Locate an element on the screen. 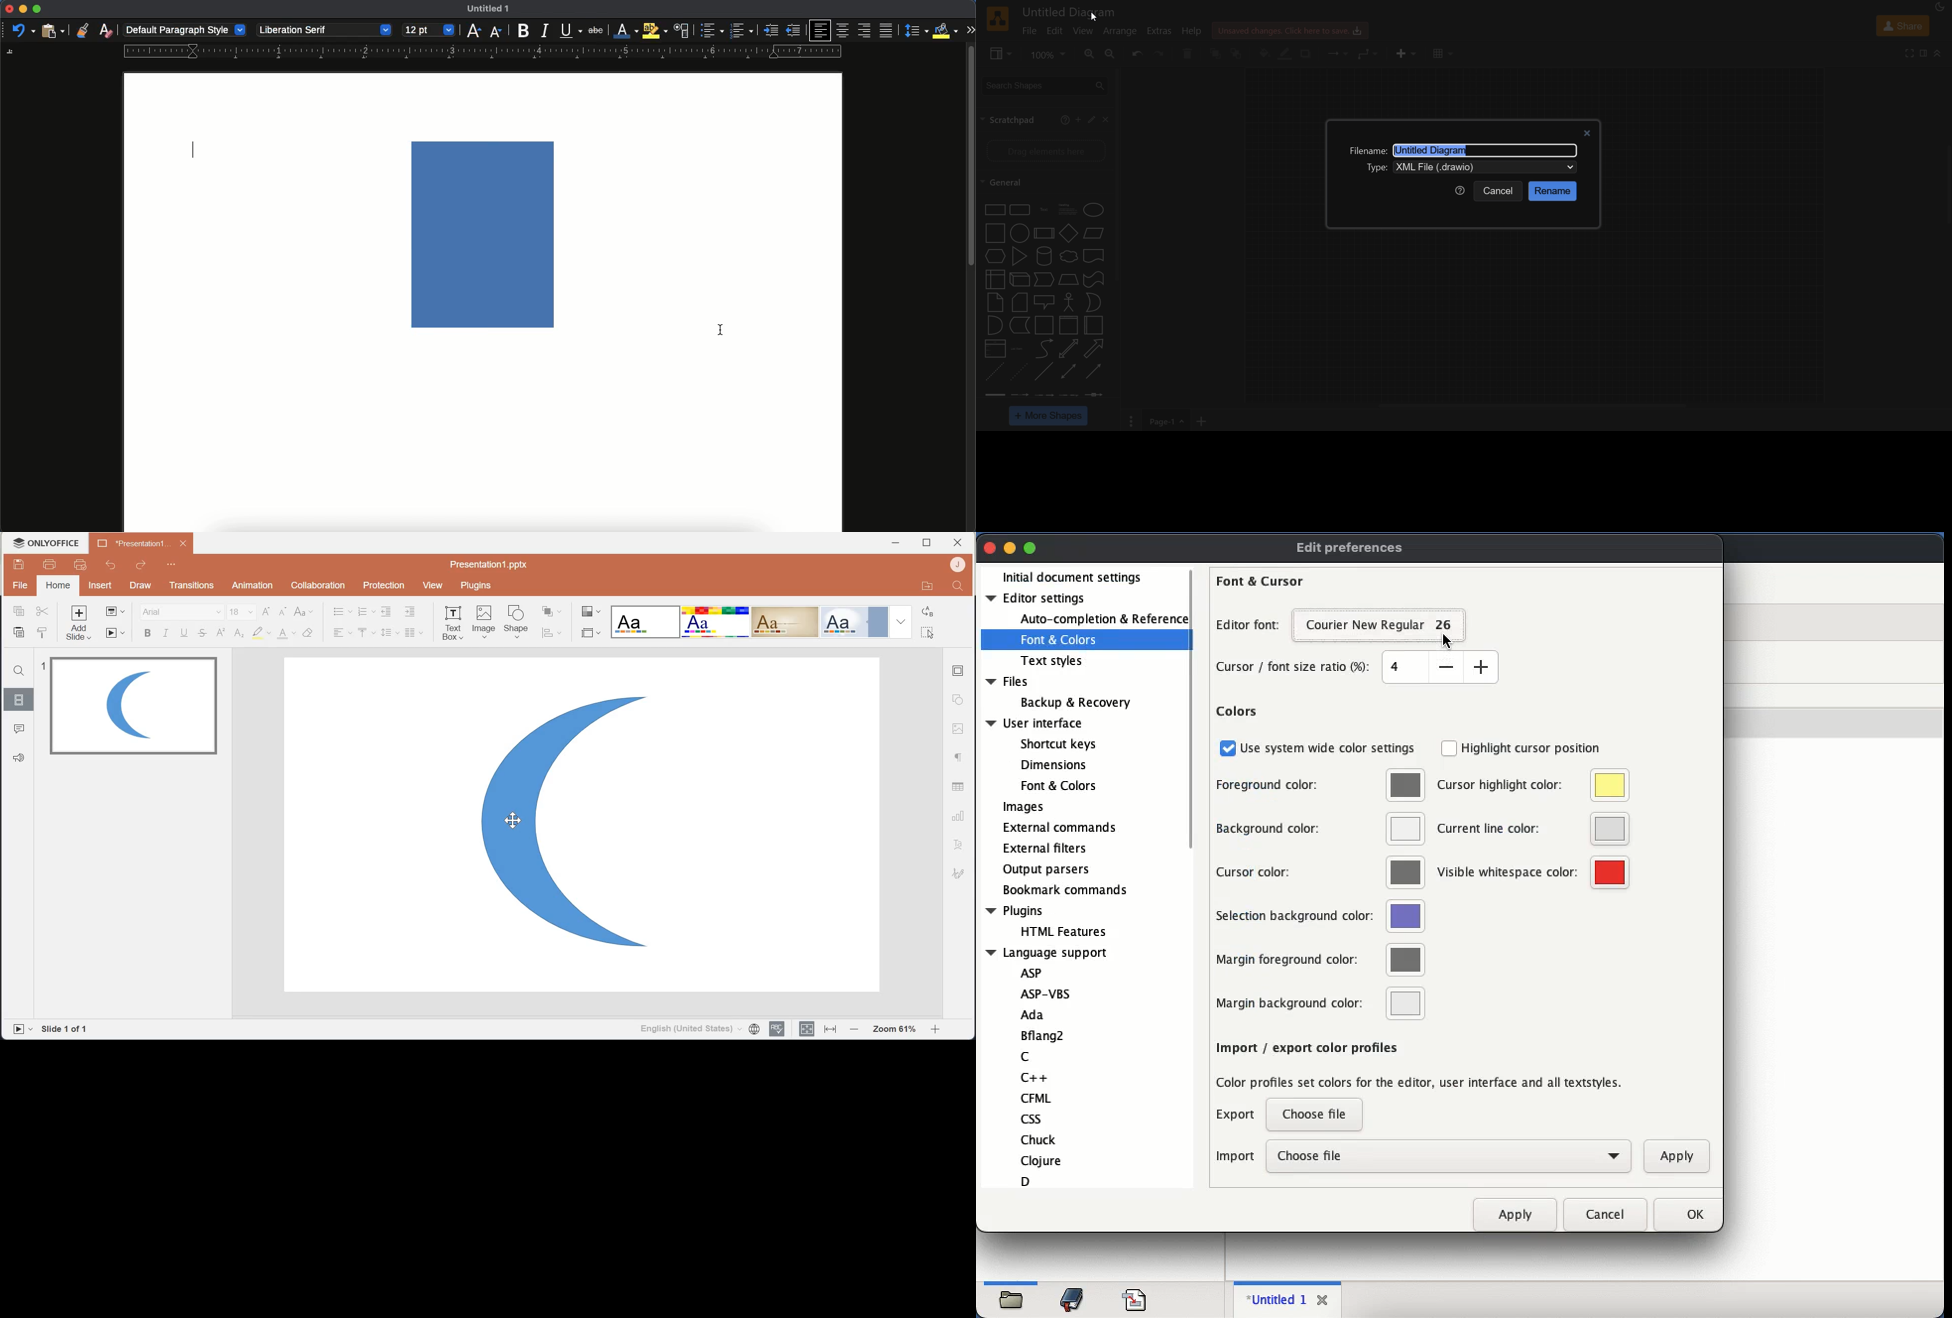 Image resolution: width=1960 pixels, height=1344 pixels. cancel is located at coordinates (1499, 192).